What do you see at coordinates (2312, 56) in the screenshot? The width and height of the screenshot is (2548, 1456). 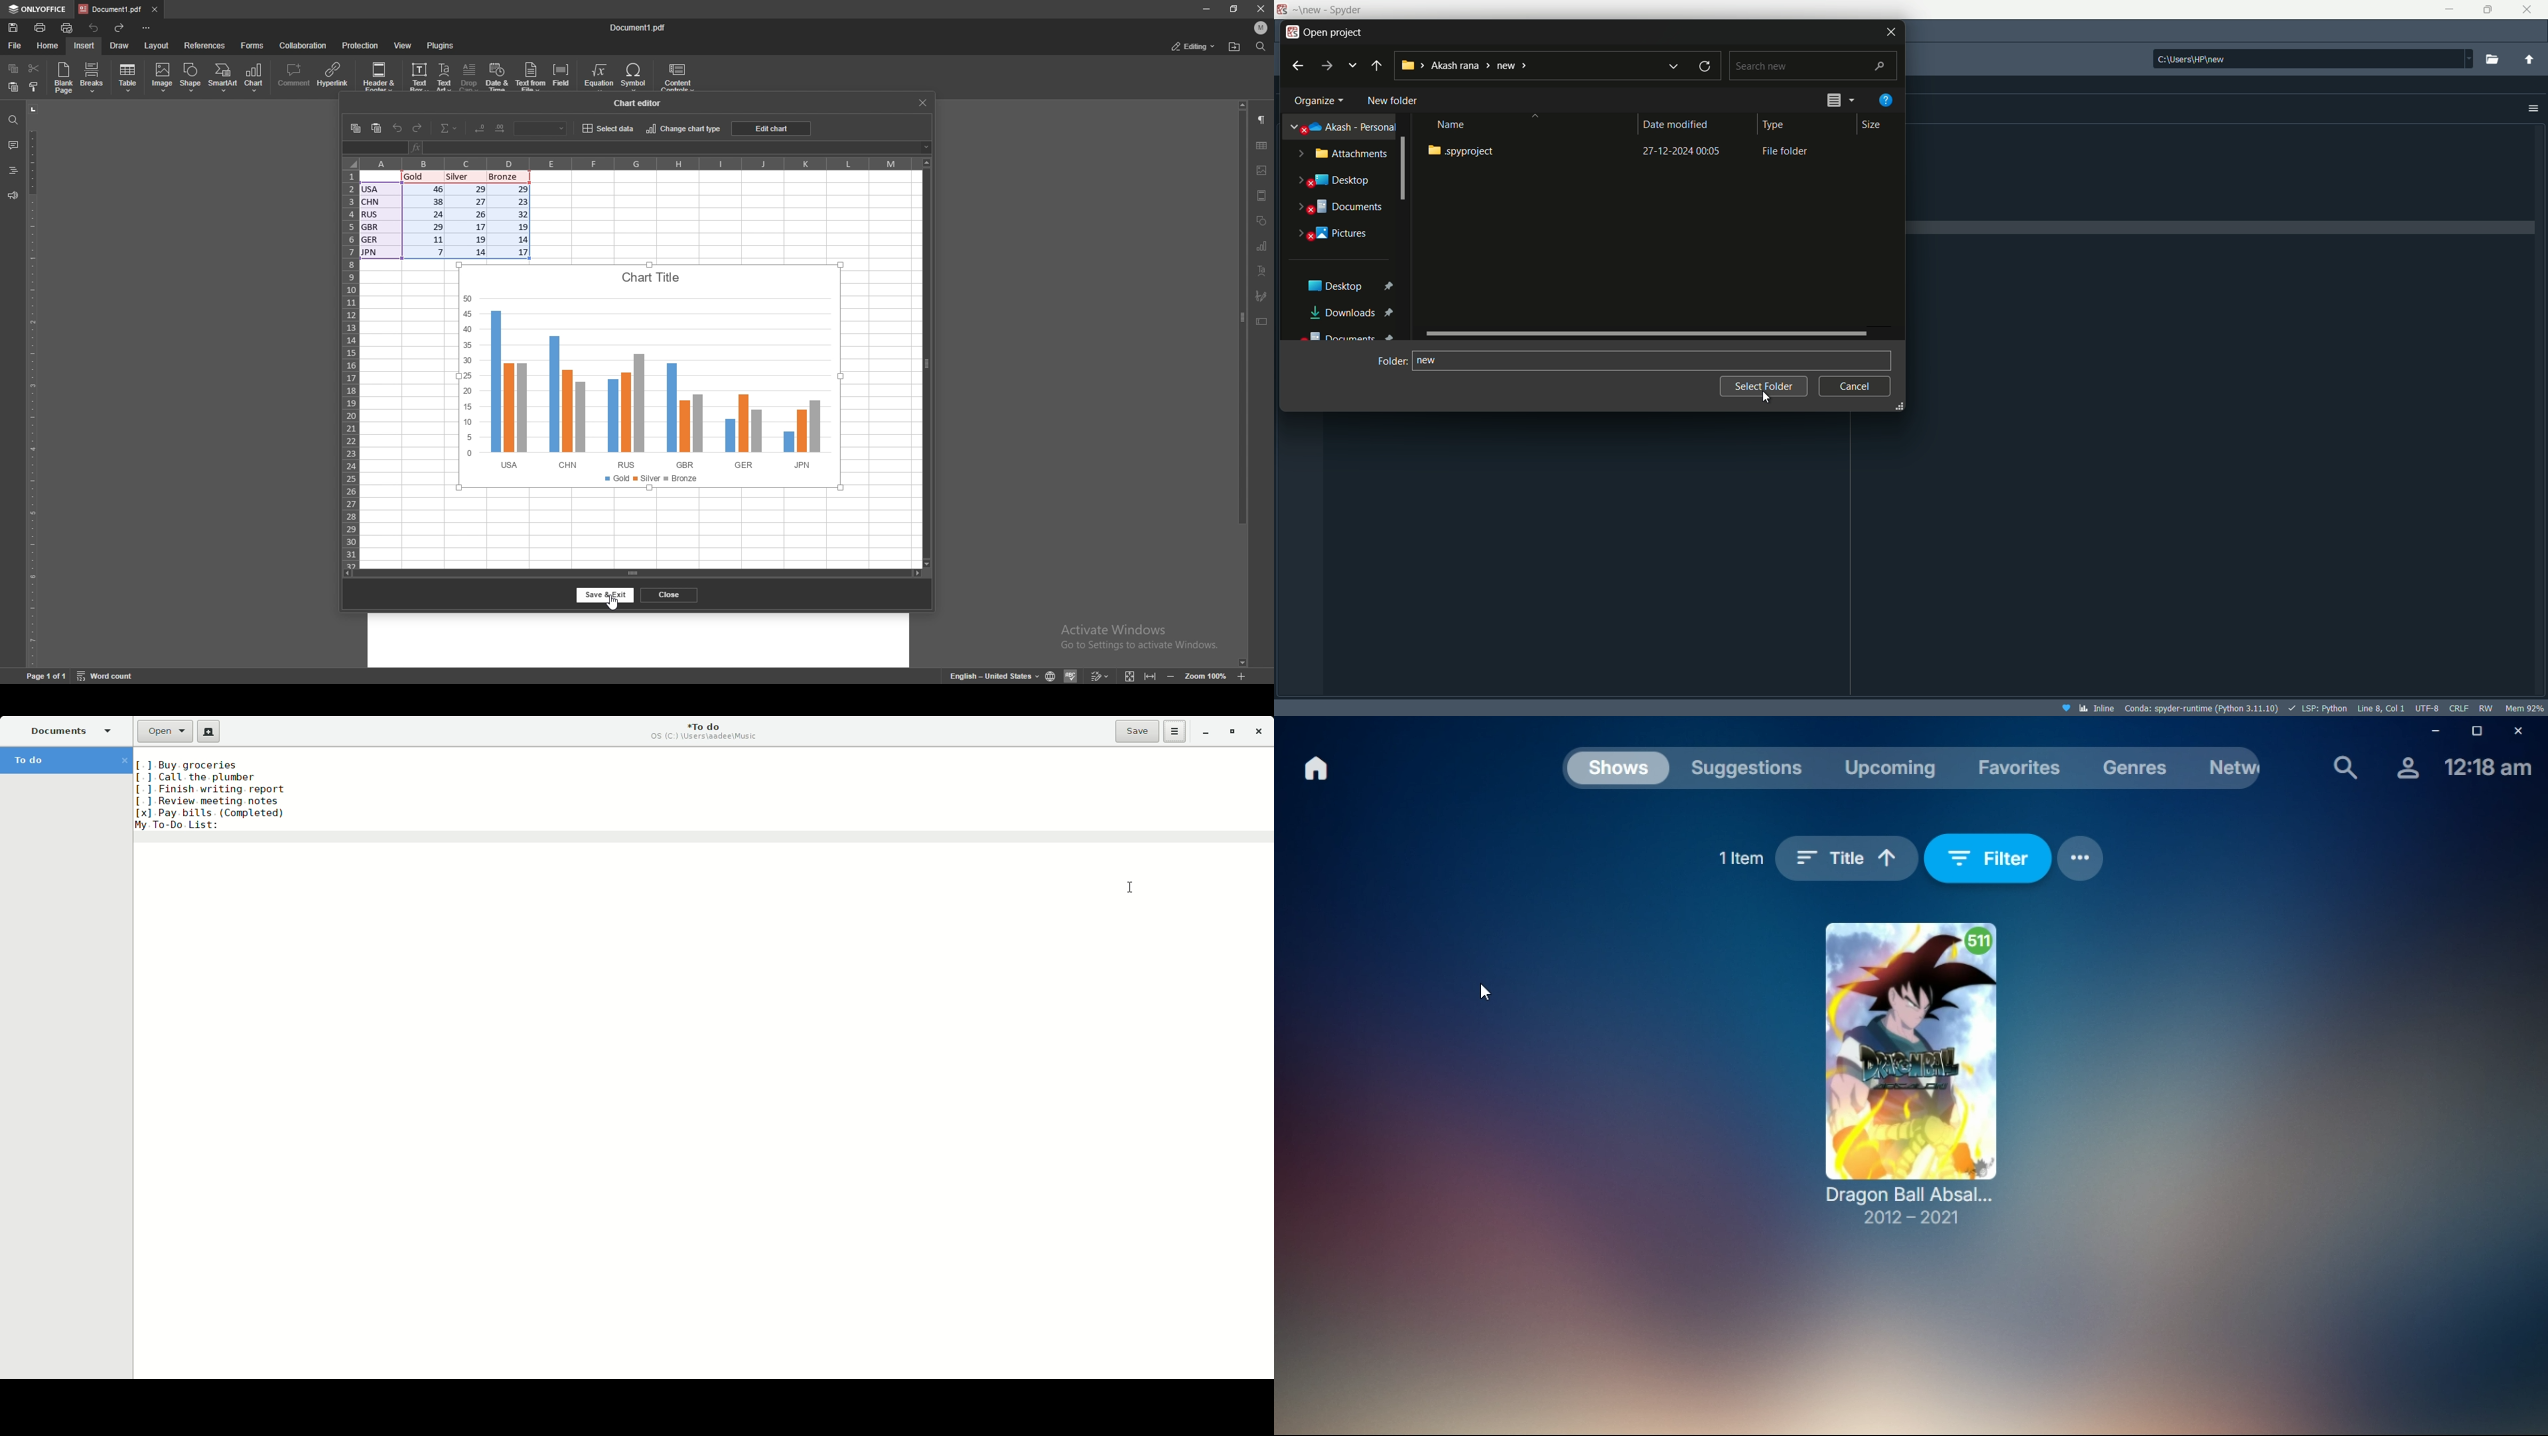 I see `file directory` at bounding box center [2312, 56].